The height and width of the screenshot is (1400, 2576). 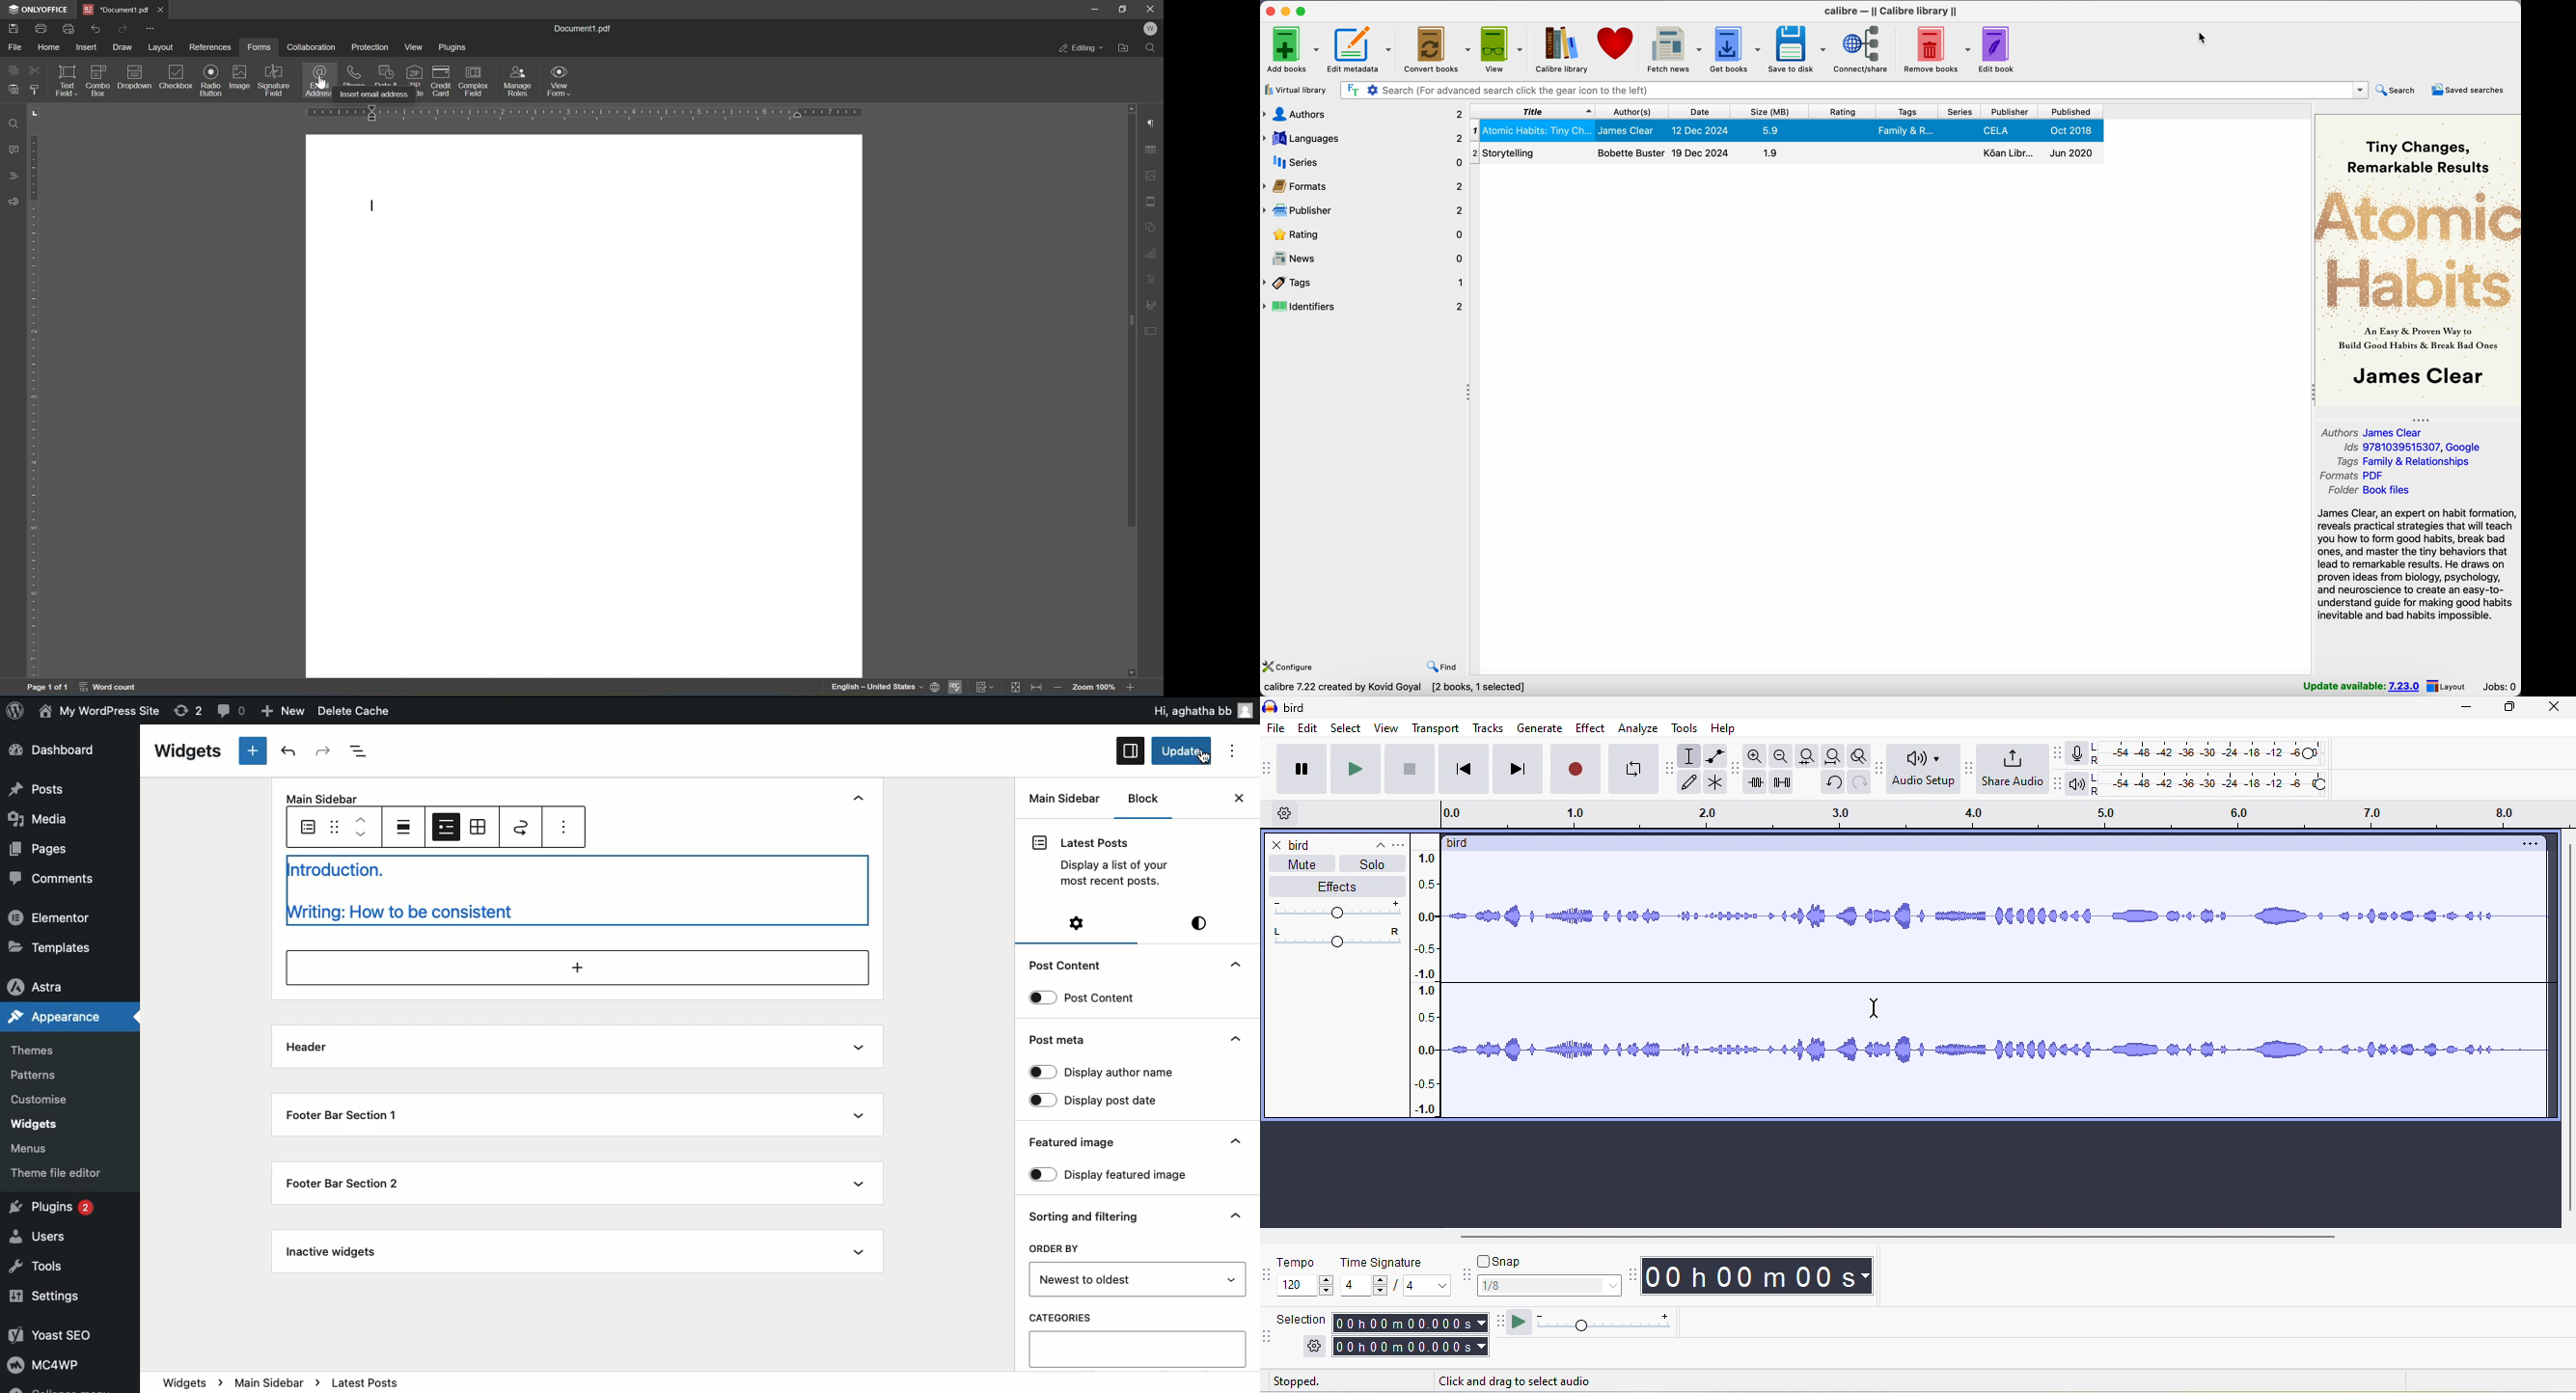 What do you see at coordinates (1437, 728) in the screenshot?
I see `transport` at bounding box center [1437, 728].